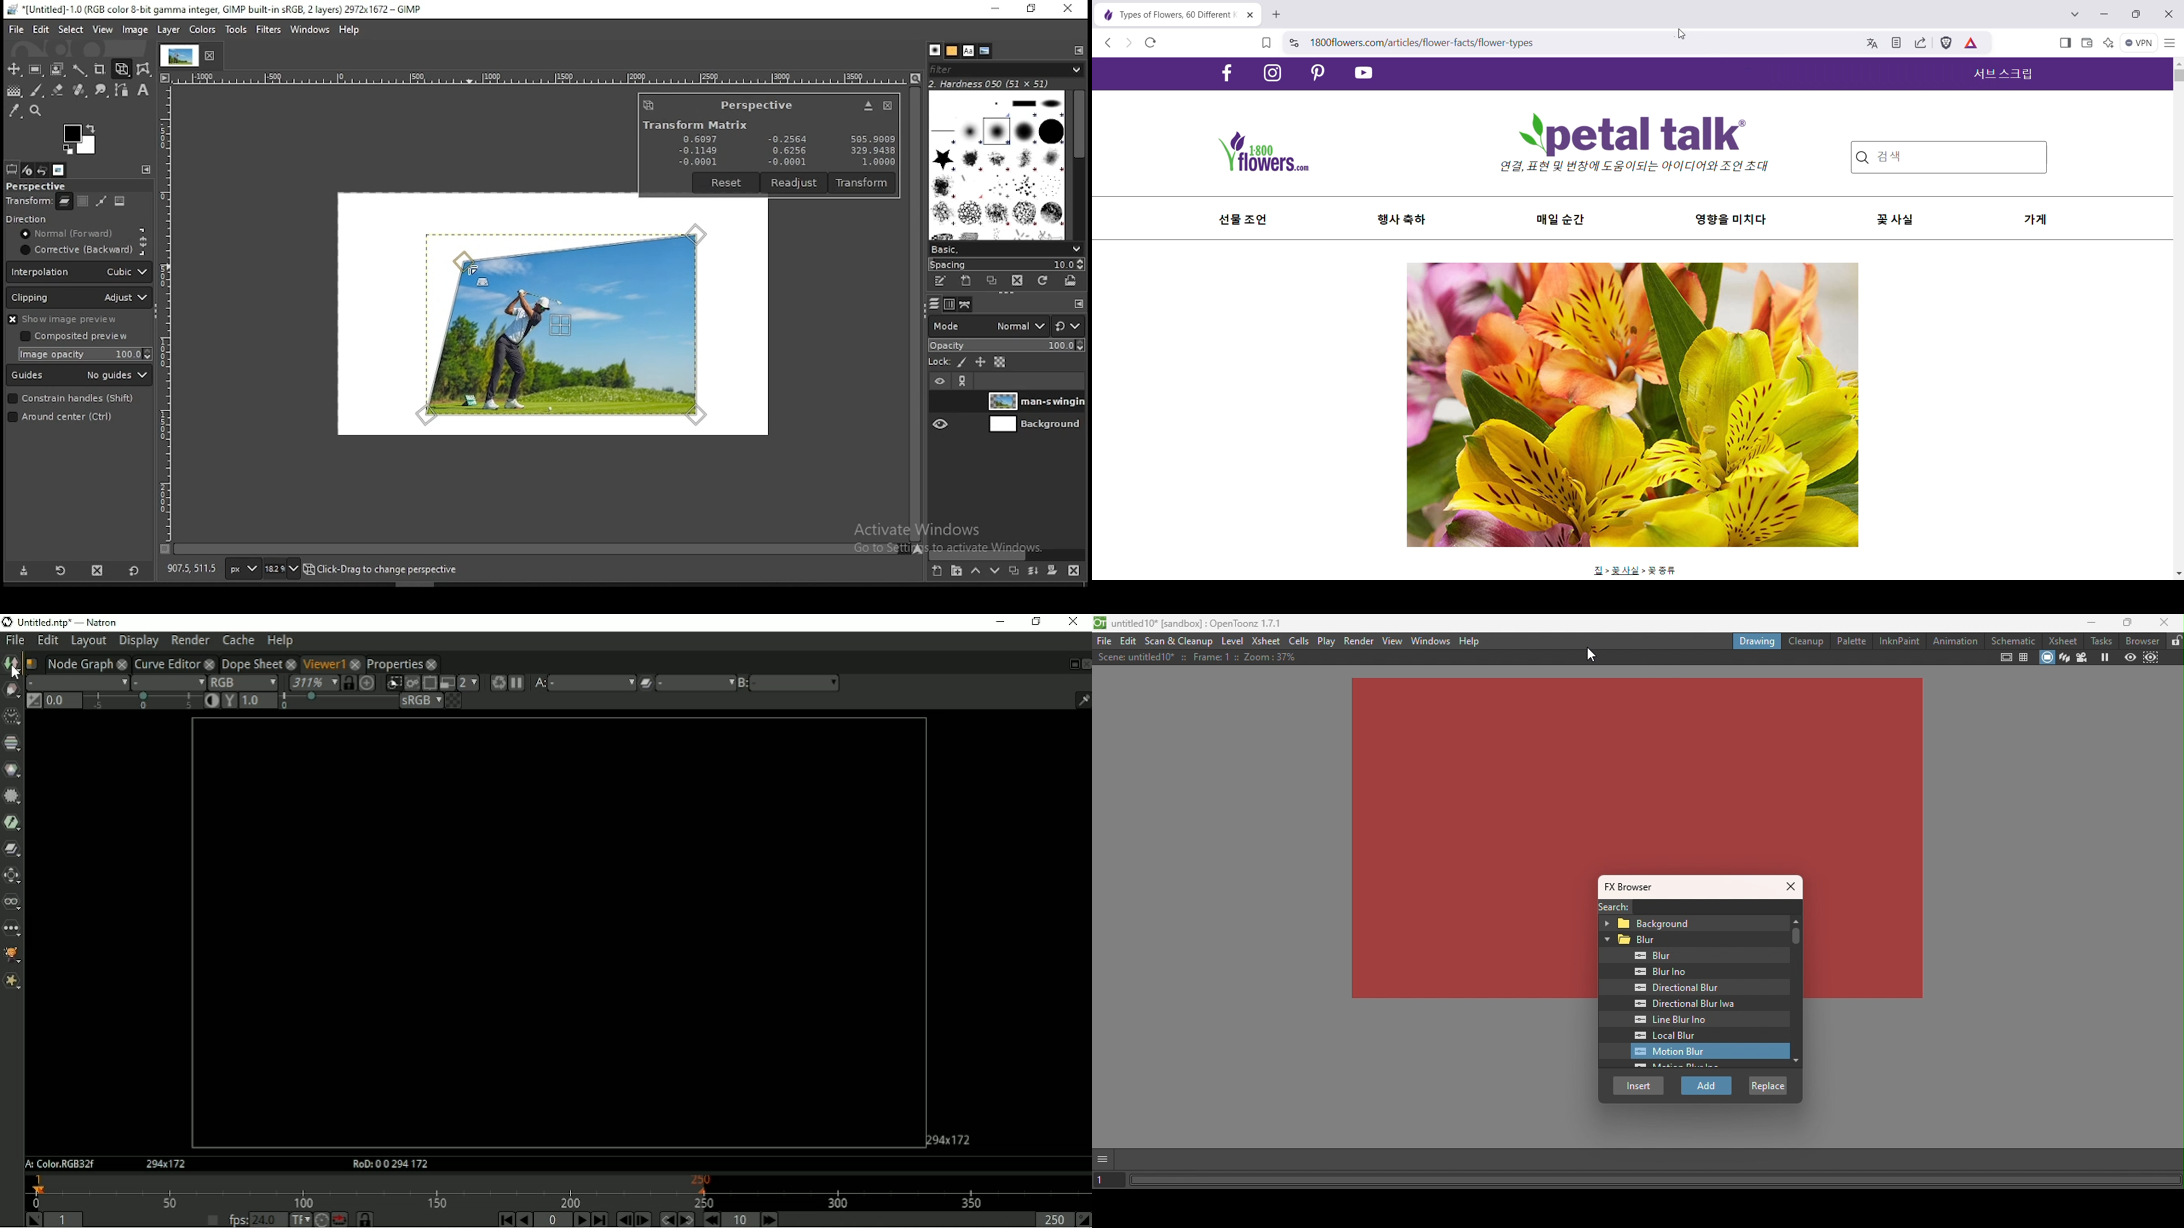 This screenshot has width=2184, height=1232. I want to click on blend mode, so click(1007, 326).